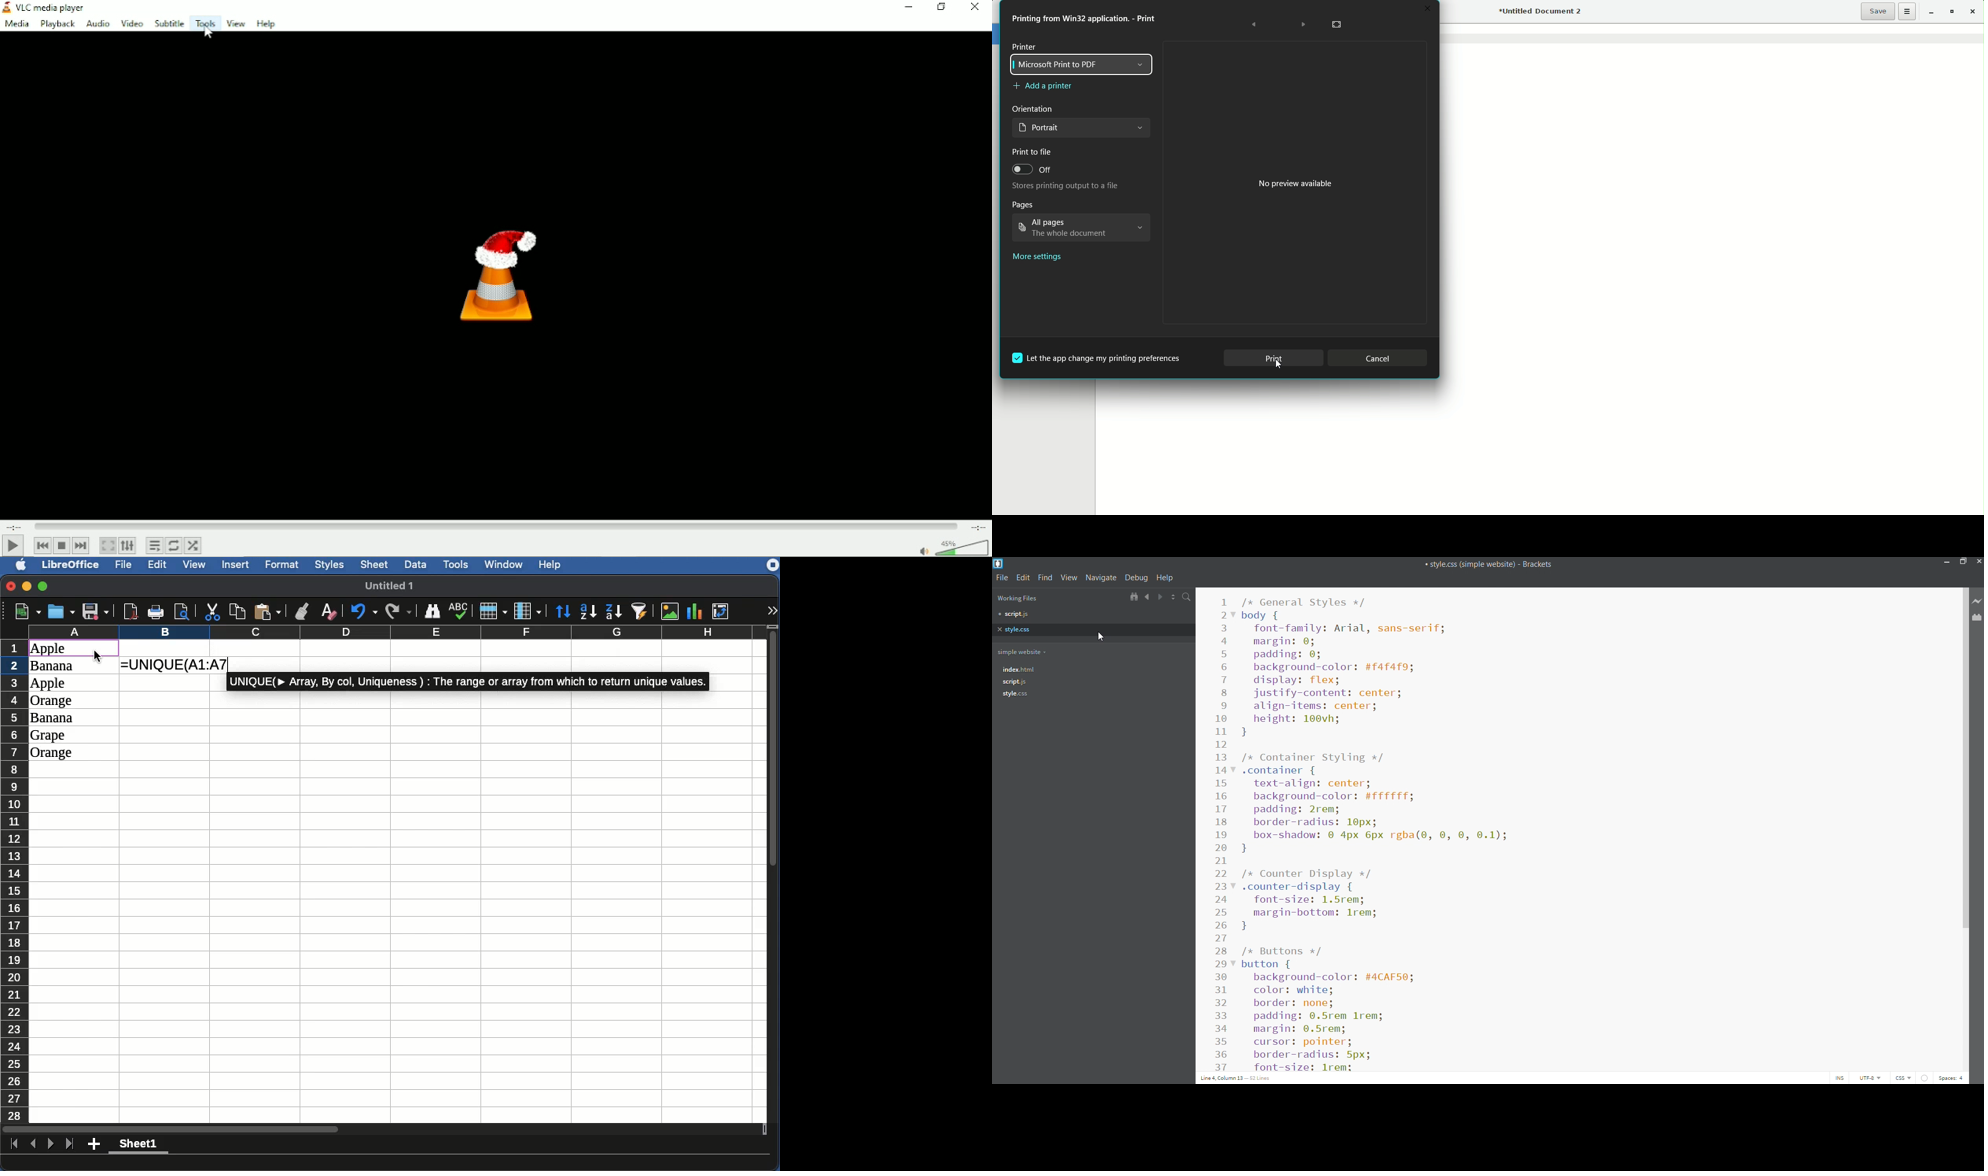 The width and height of the screenshot is (1988, 1176). I want to click on split view, so click(1174, 597).